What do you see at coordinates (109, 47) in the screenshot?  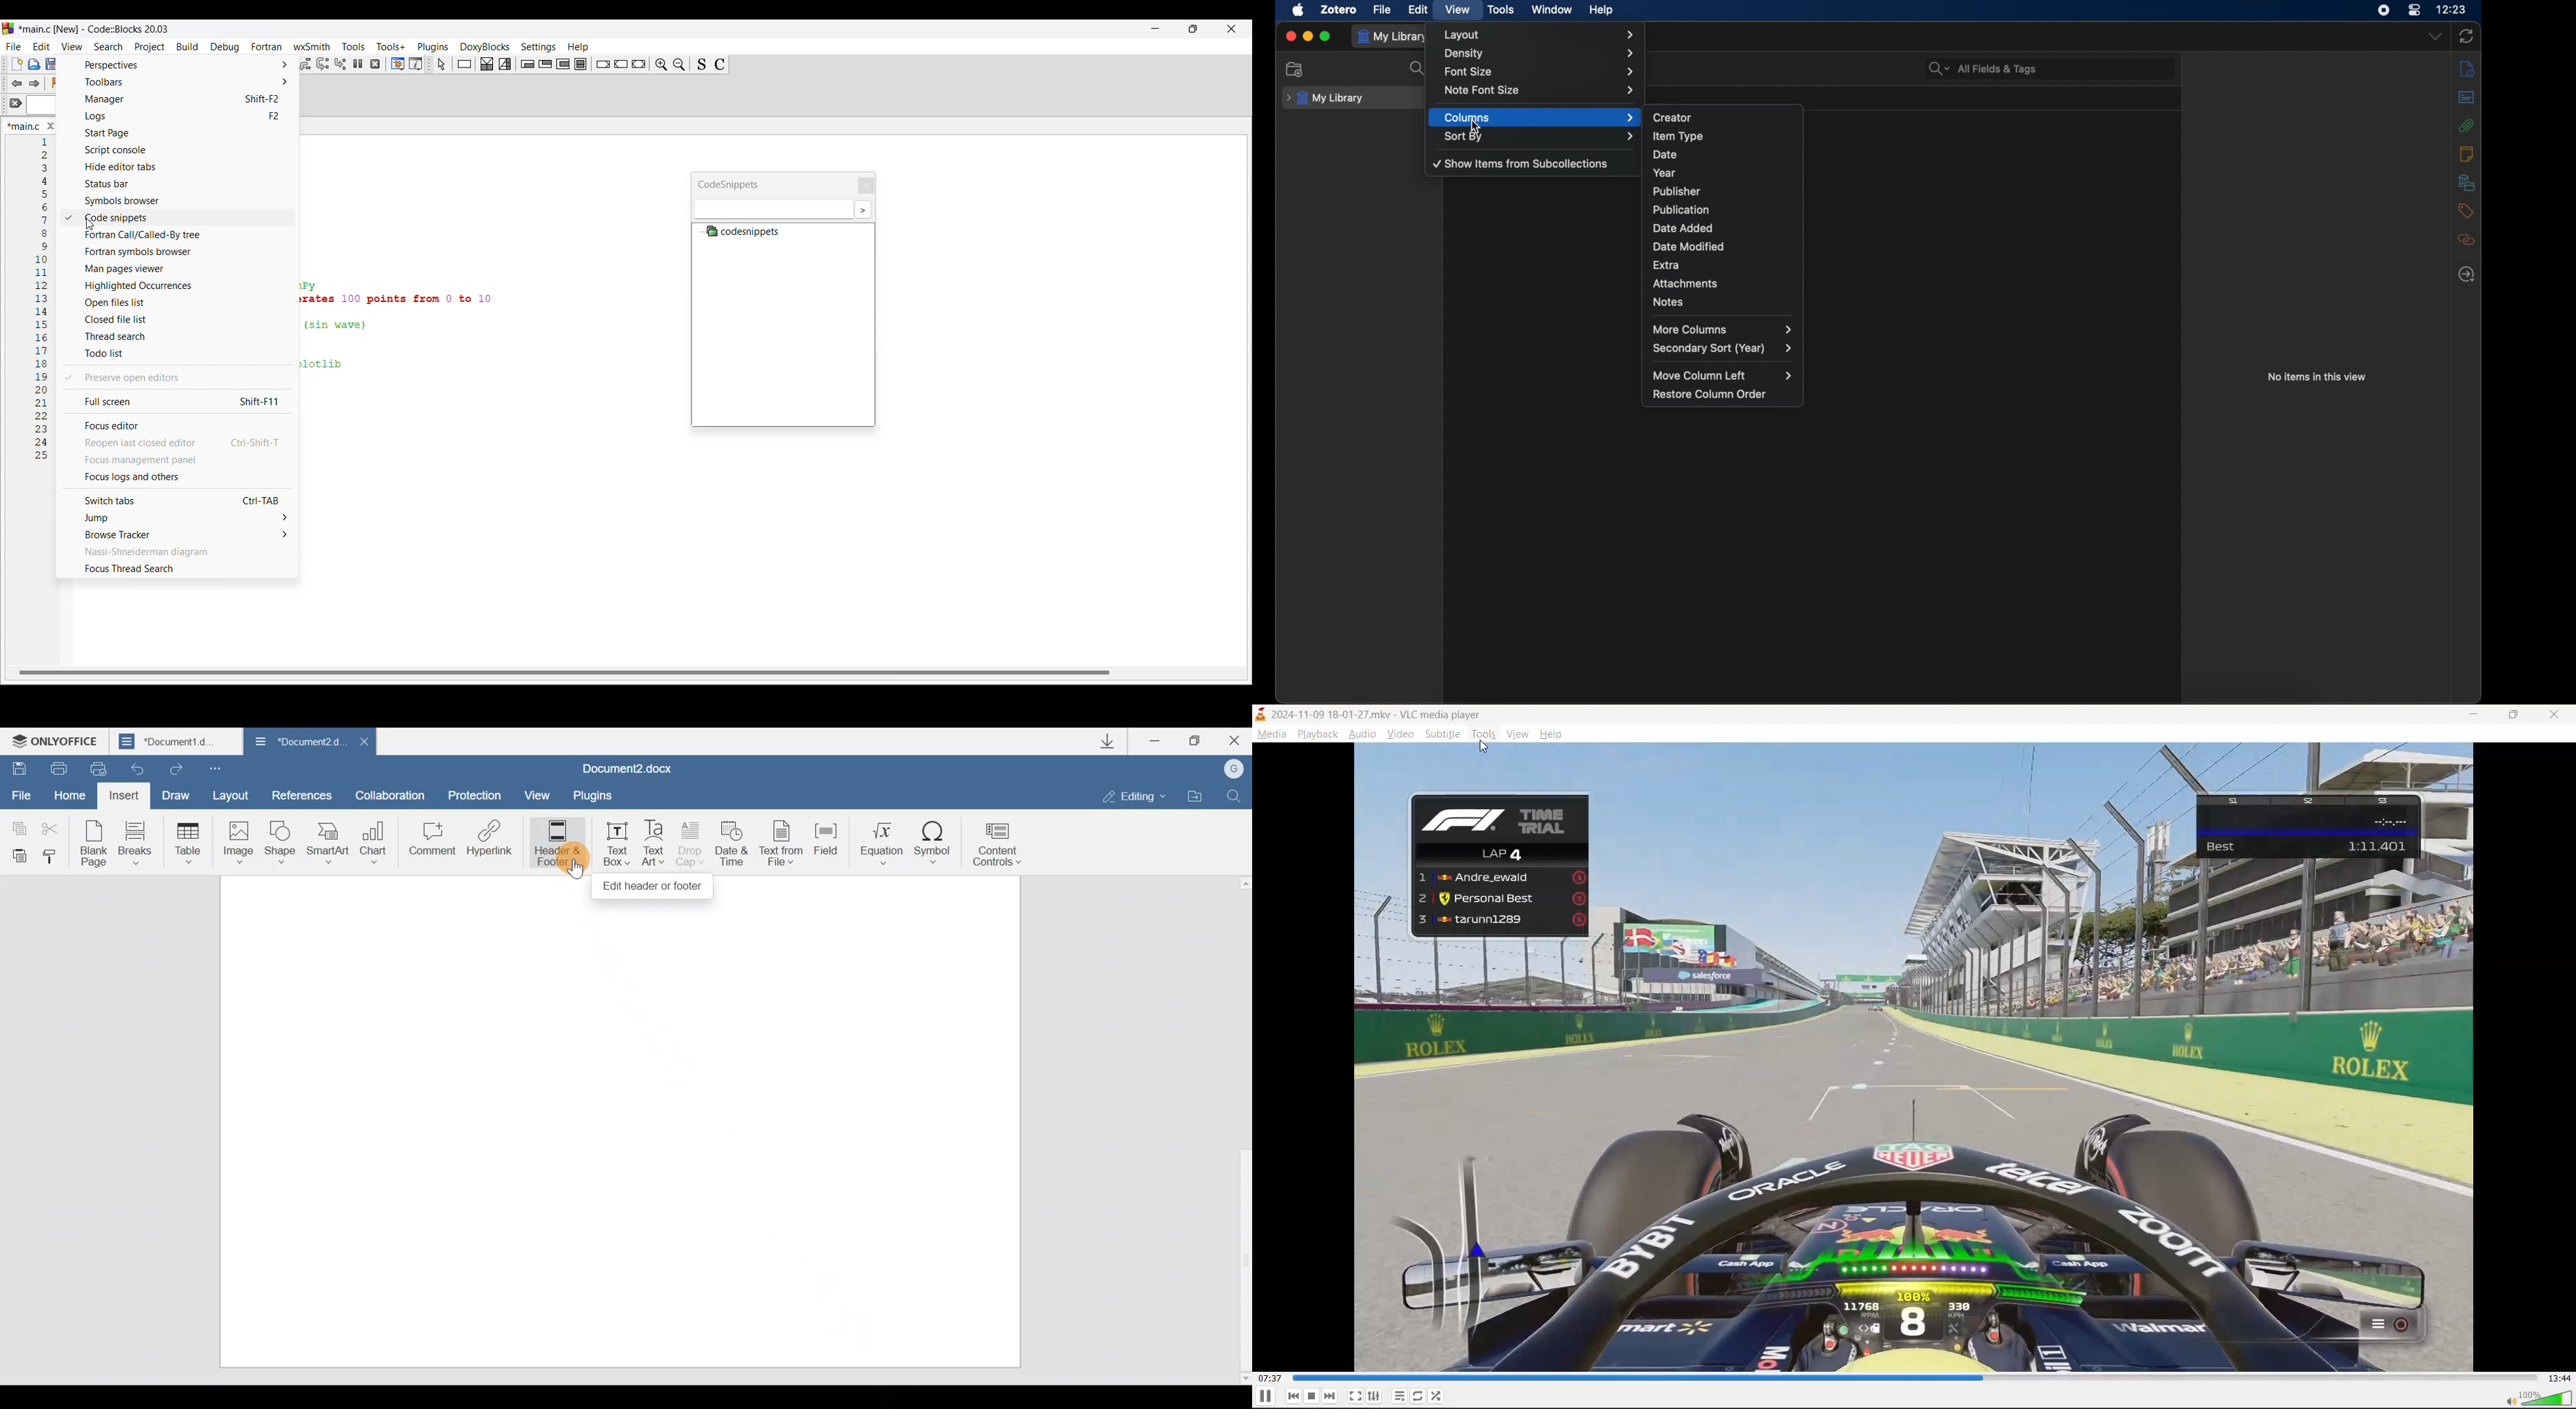 I see `Search menu` at bounding box center [109, 47].